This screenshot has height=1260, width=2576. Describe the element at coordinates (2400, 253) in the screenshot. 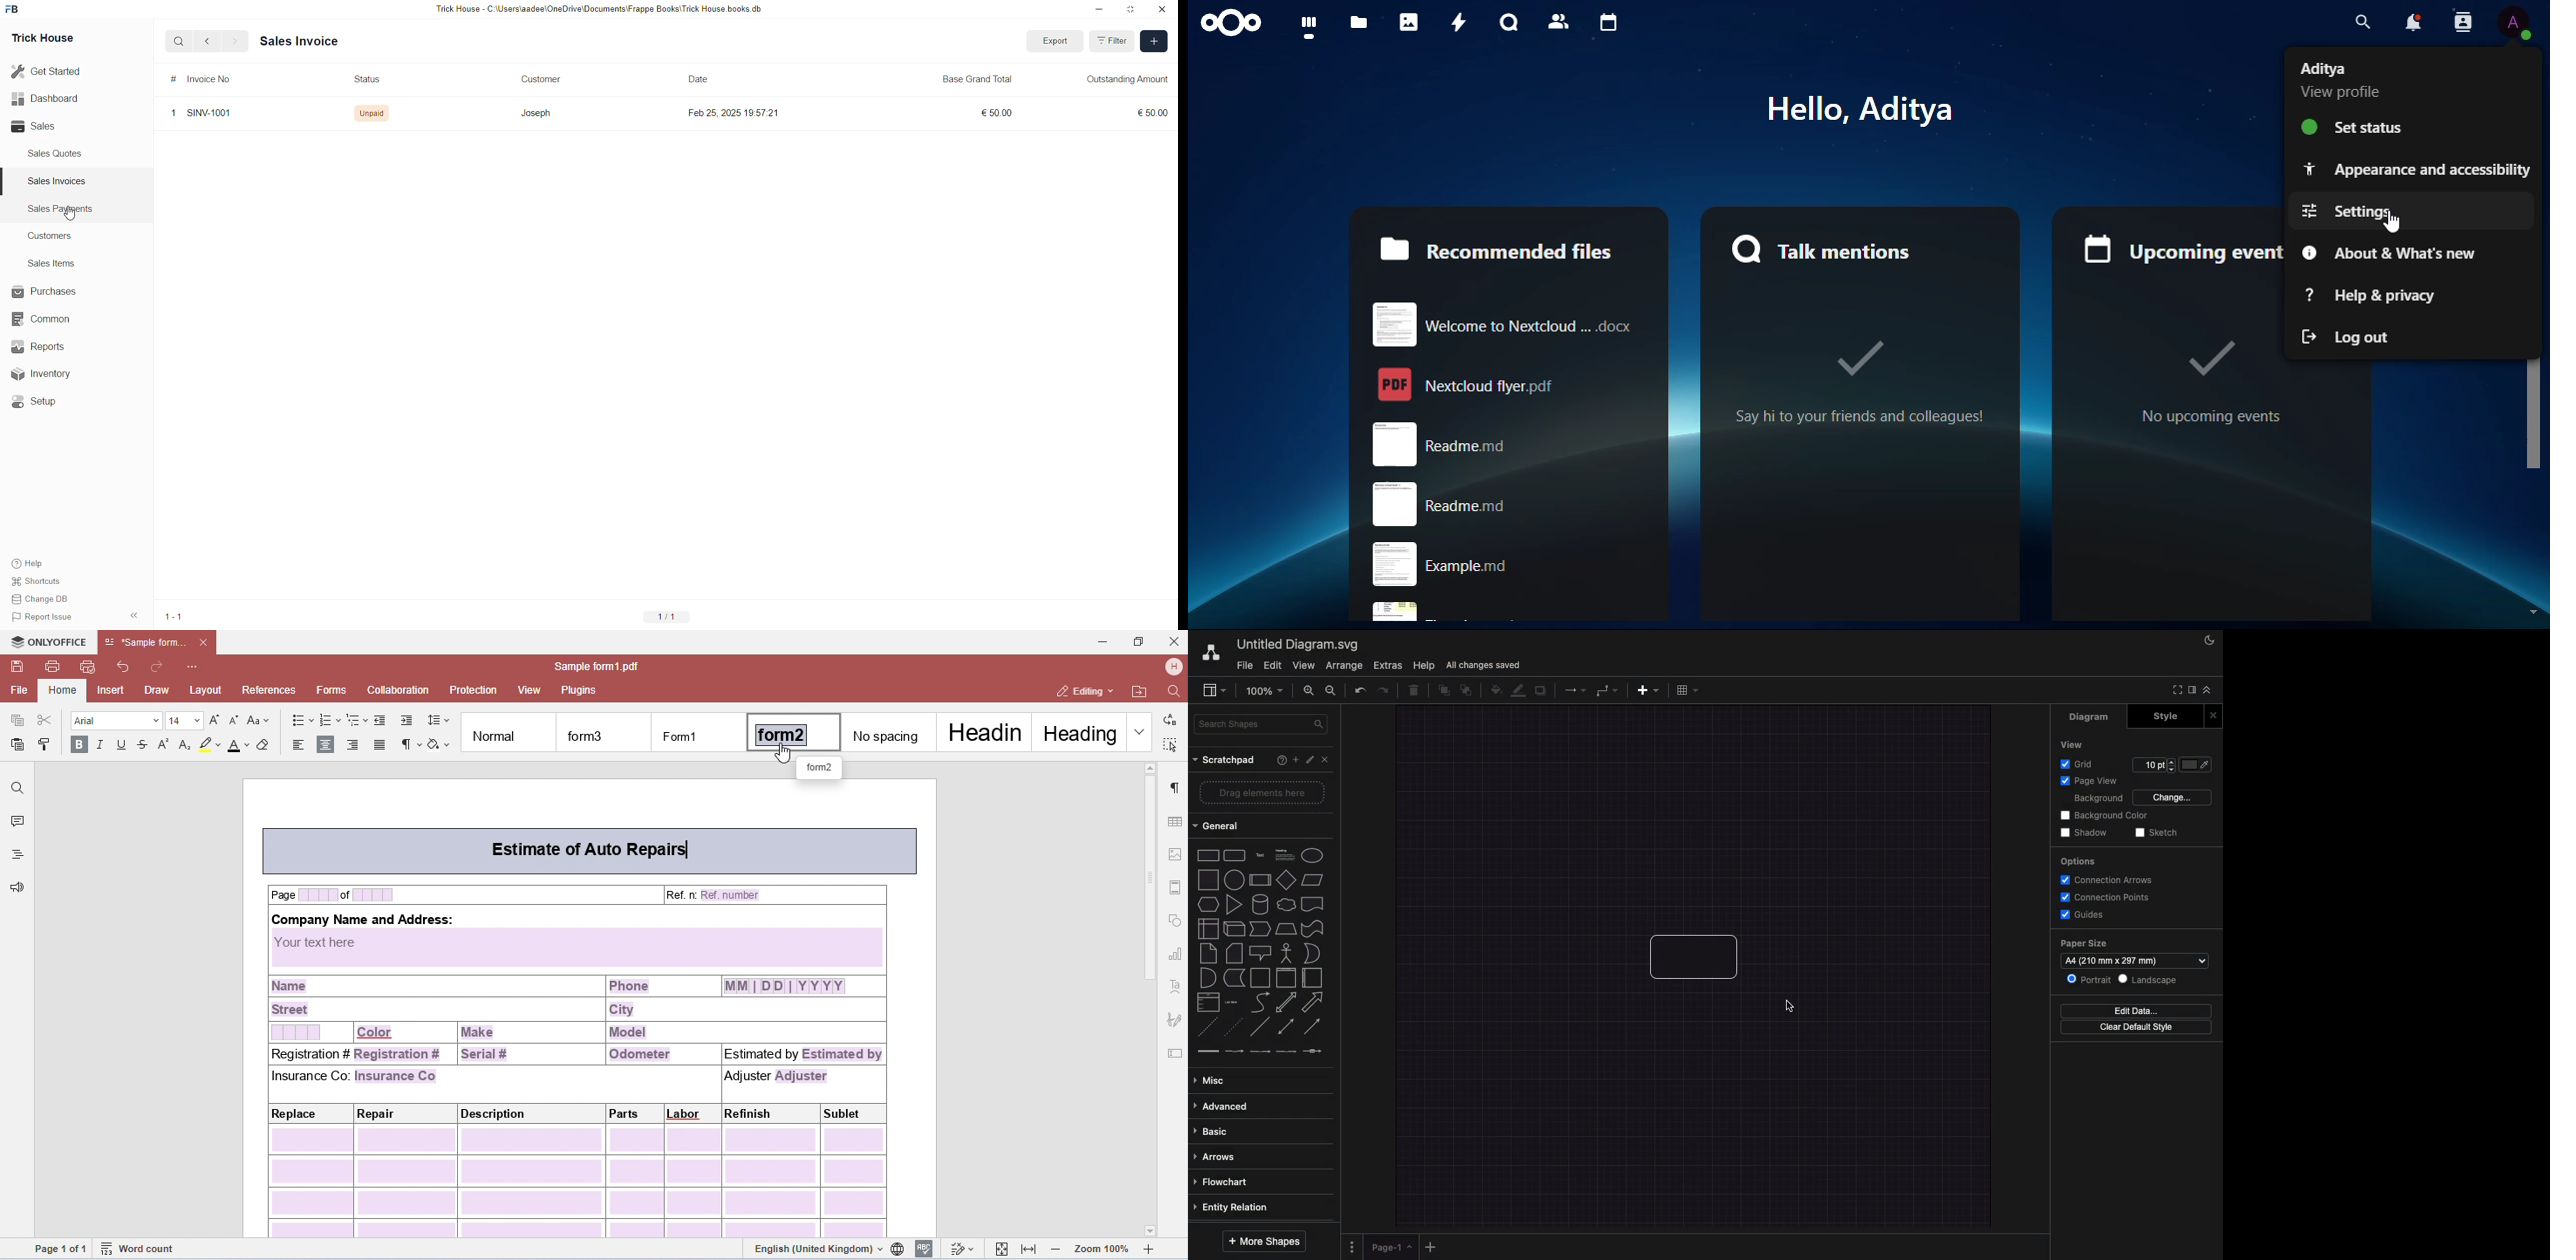

I see `about` at that location.